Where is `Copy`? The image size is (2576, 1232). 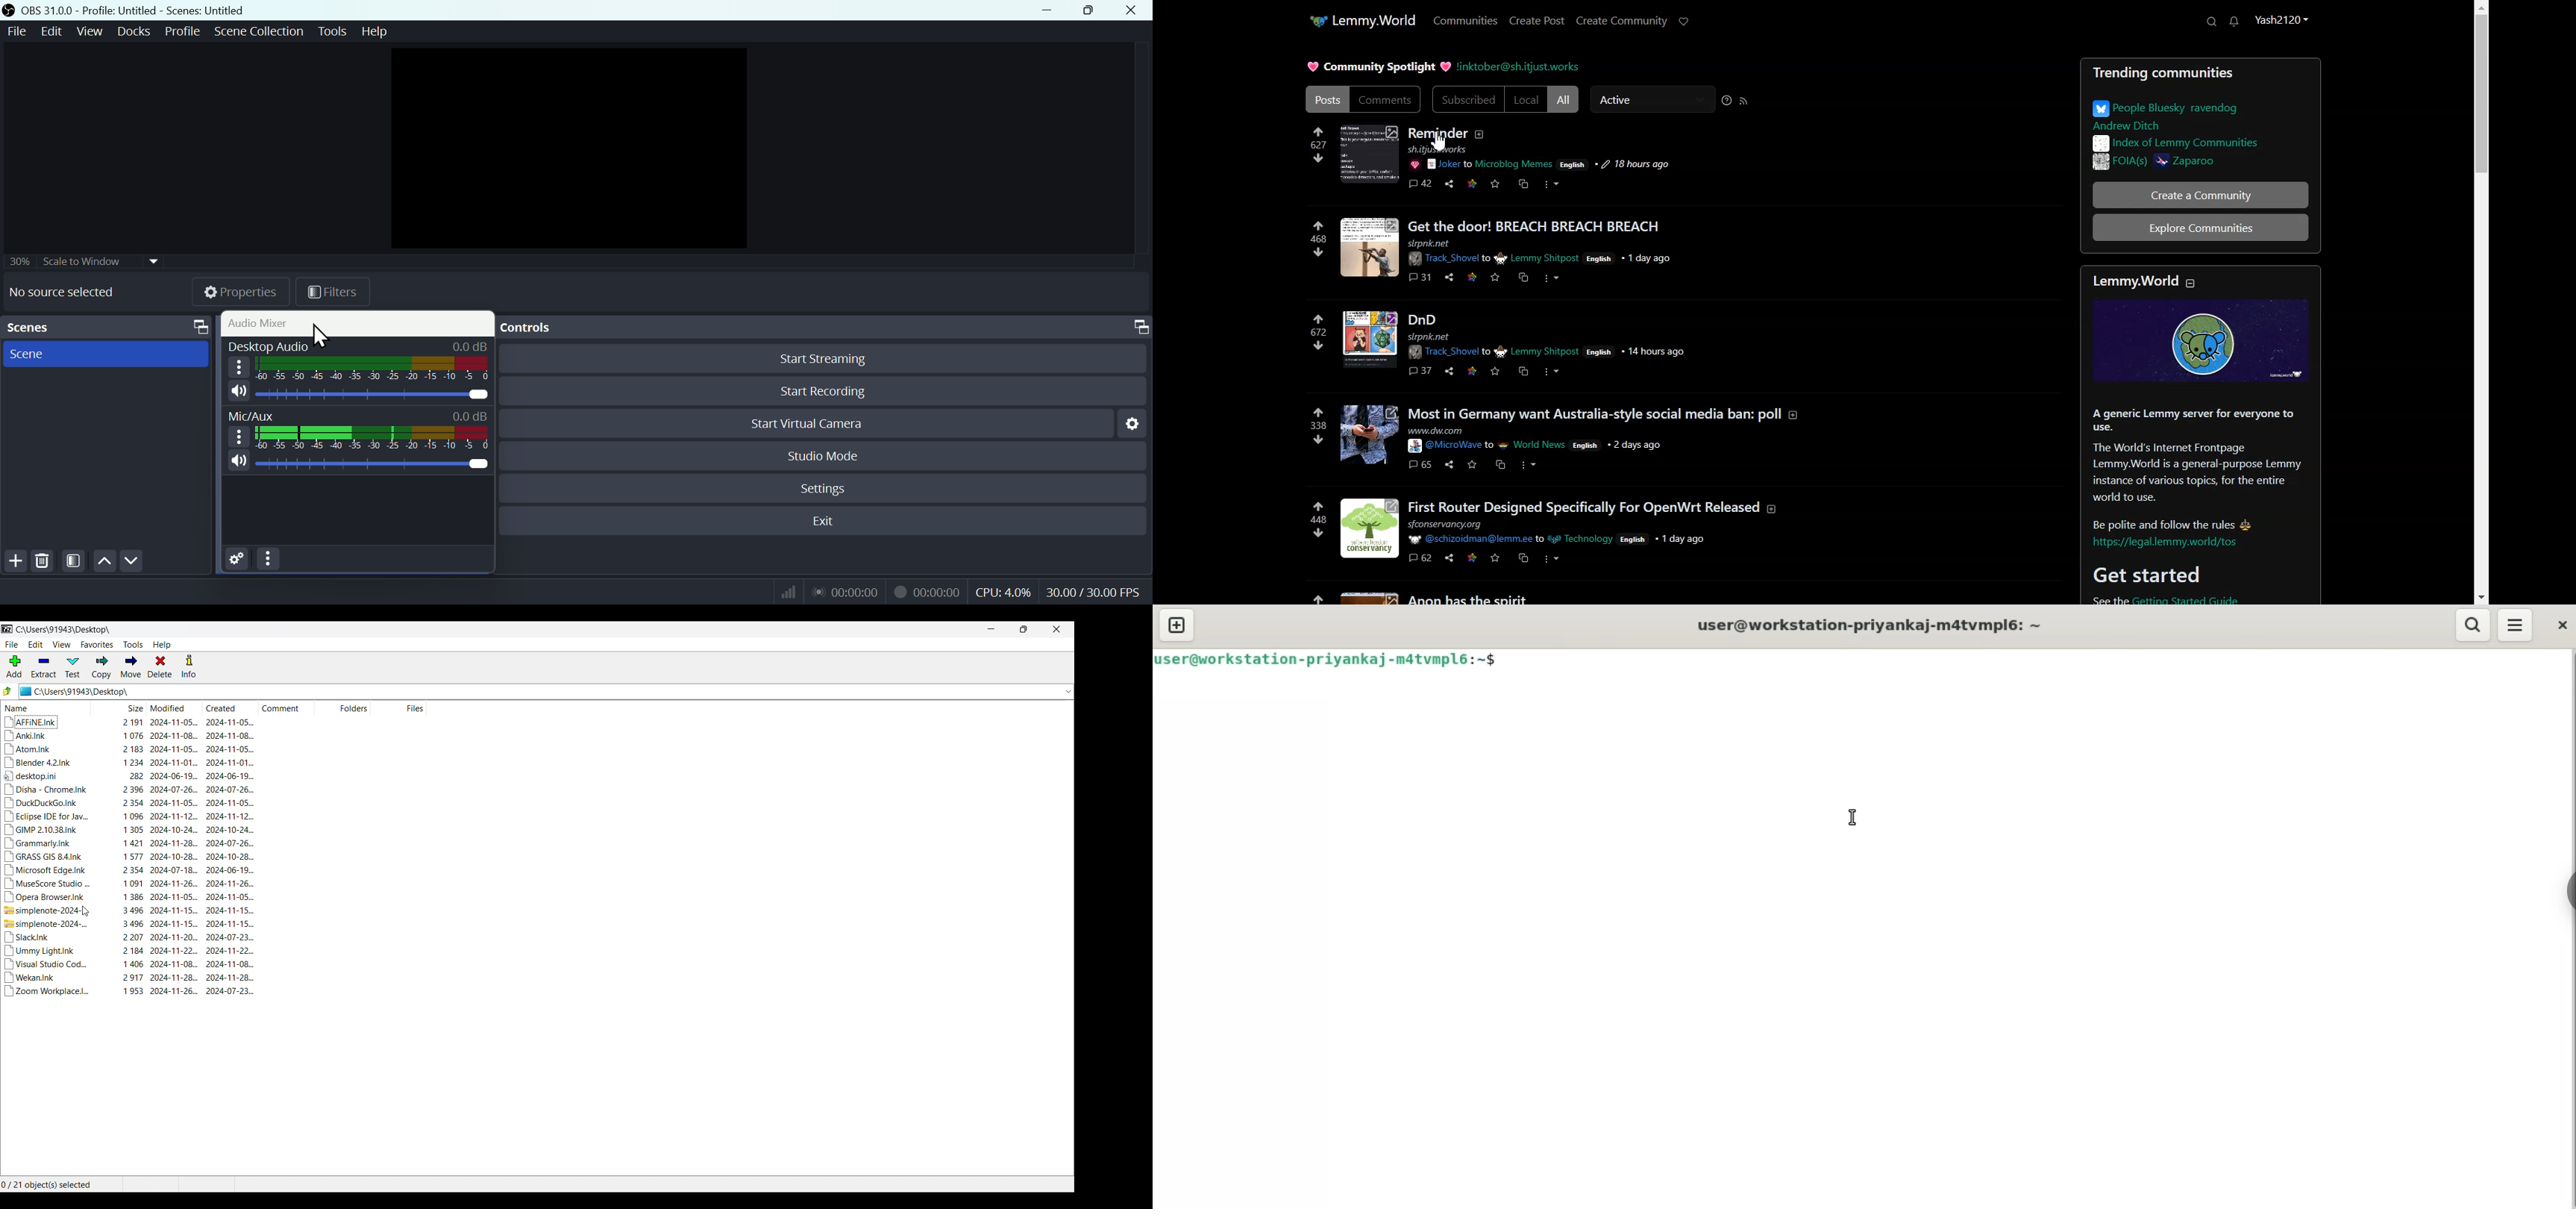
Copy is located at coordinates (1524, 184).